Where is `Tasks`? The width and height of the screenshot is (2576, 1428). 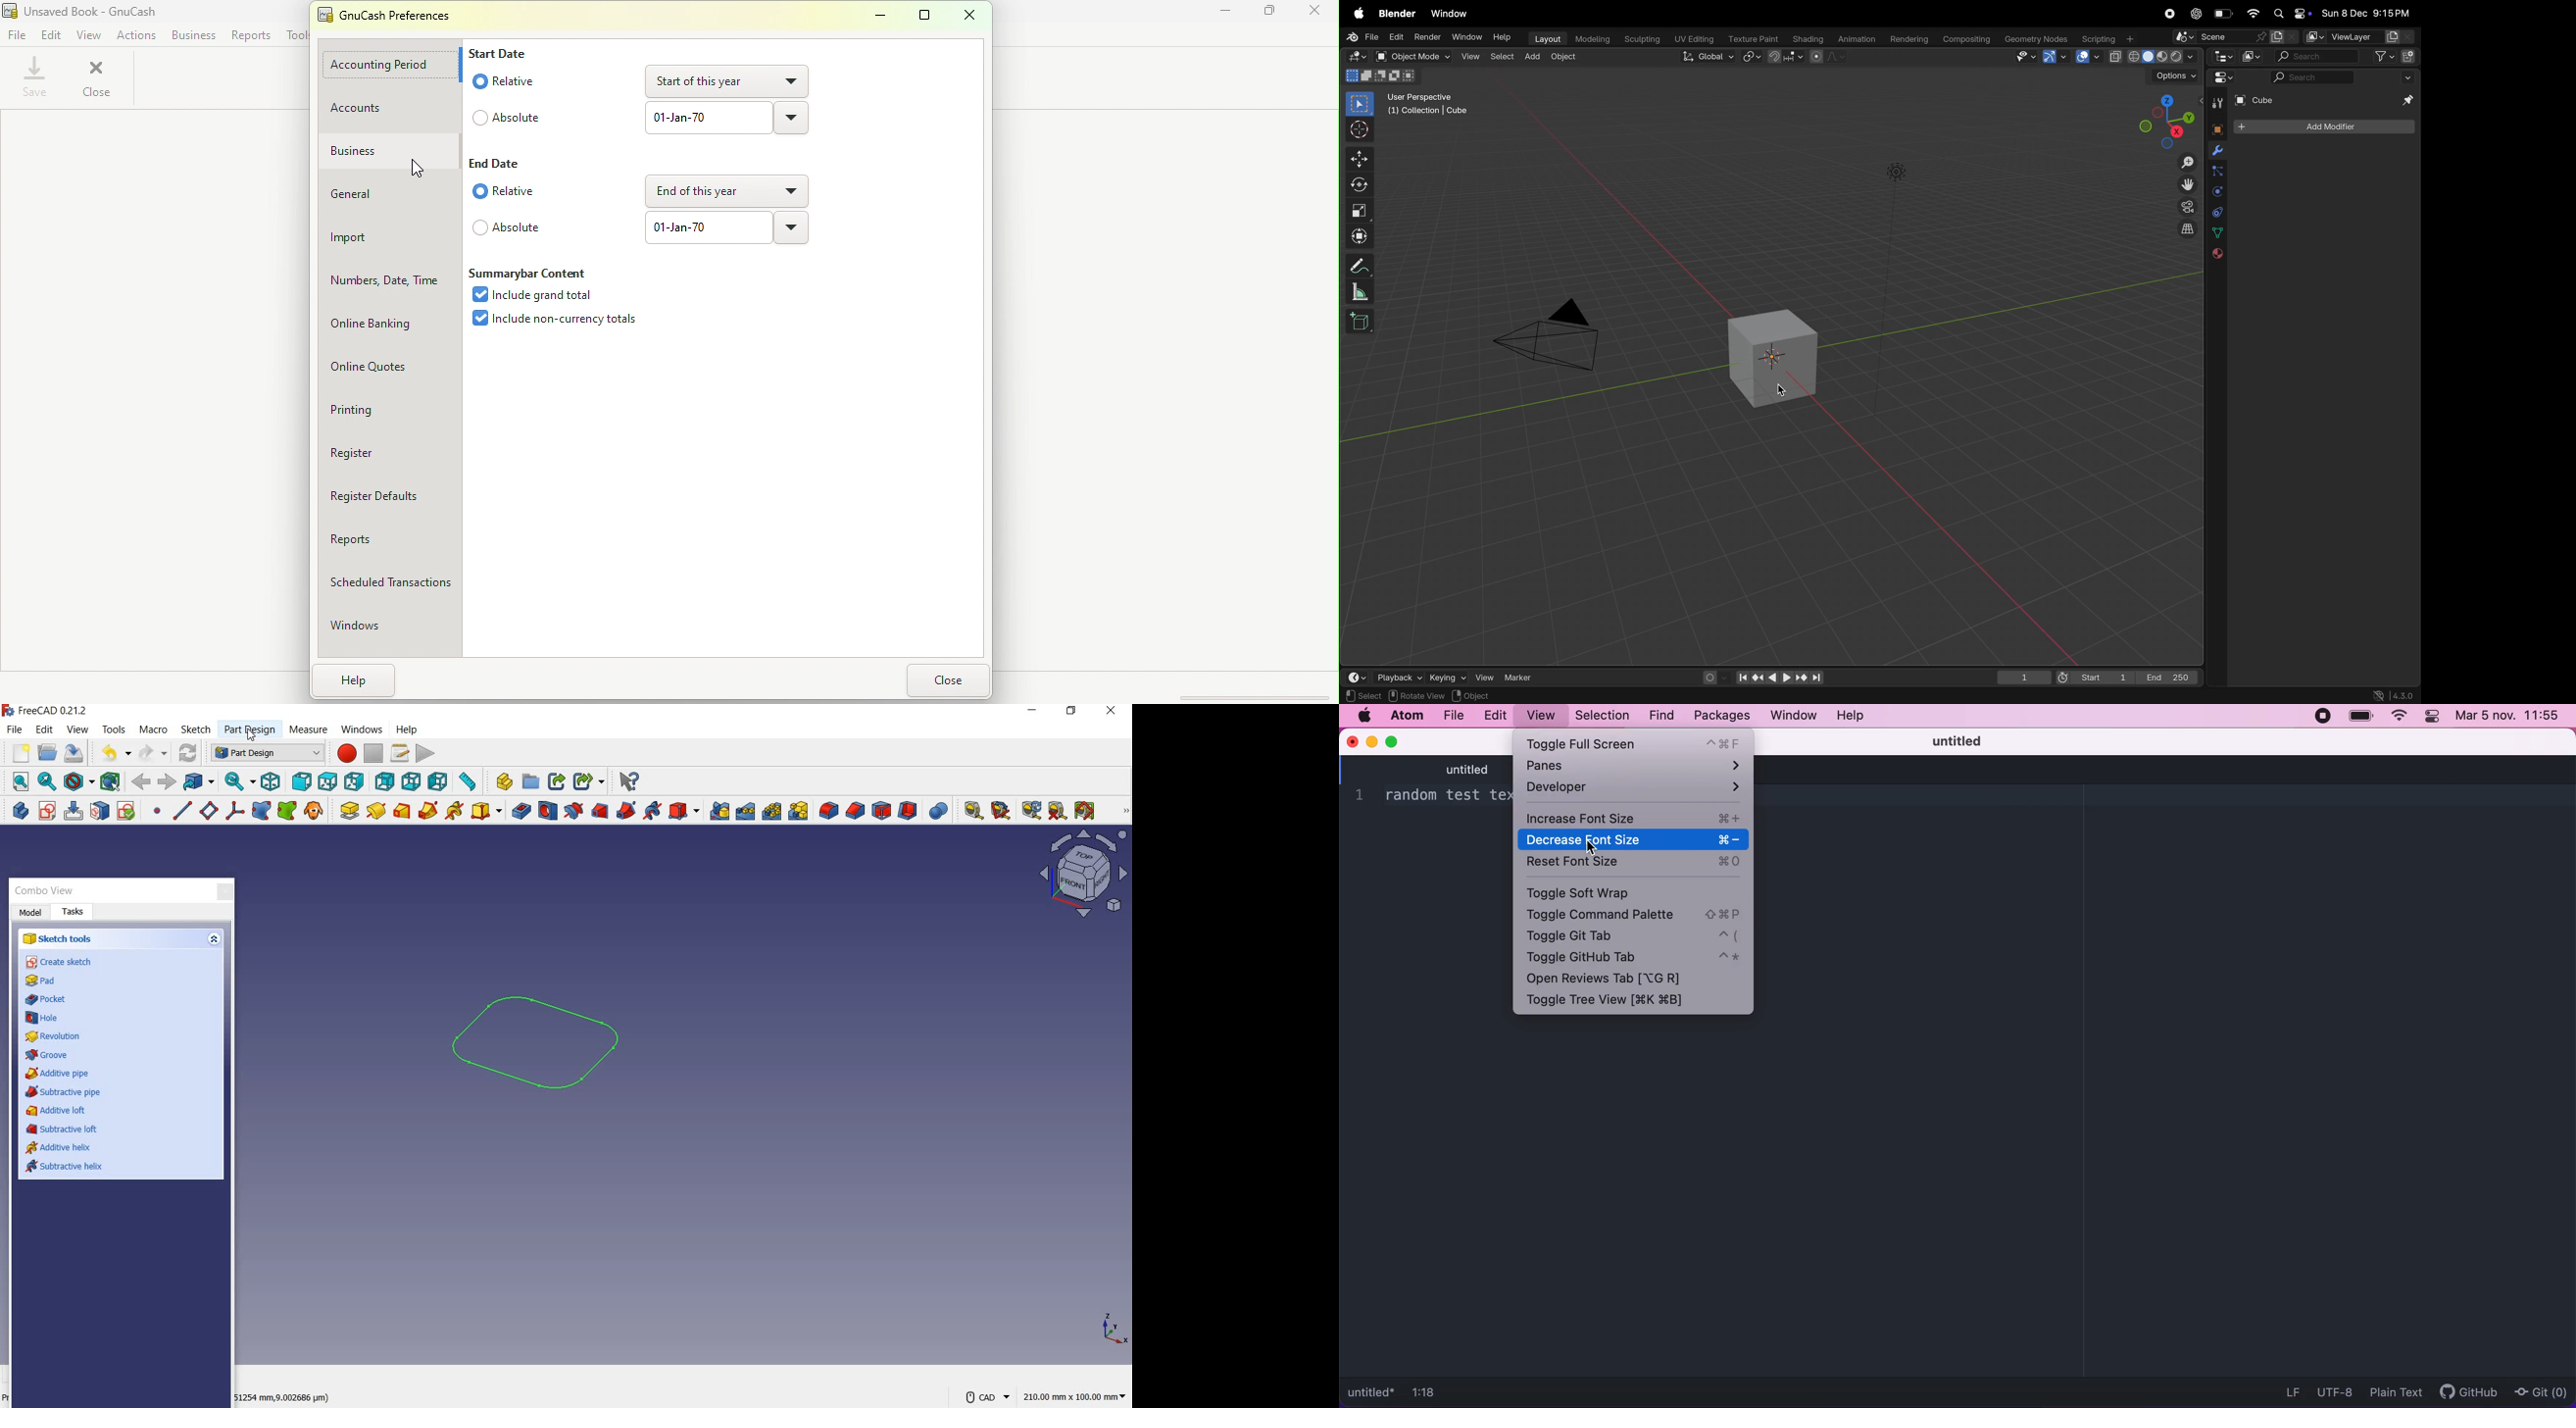
Tasks is located at coordinates (73, 913).